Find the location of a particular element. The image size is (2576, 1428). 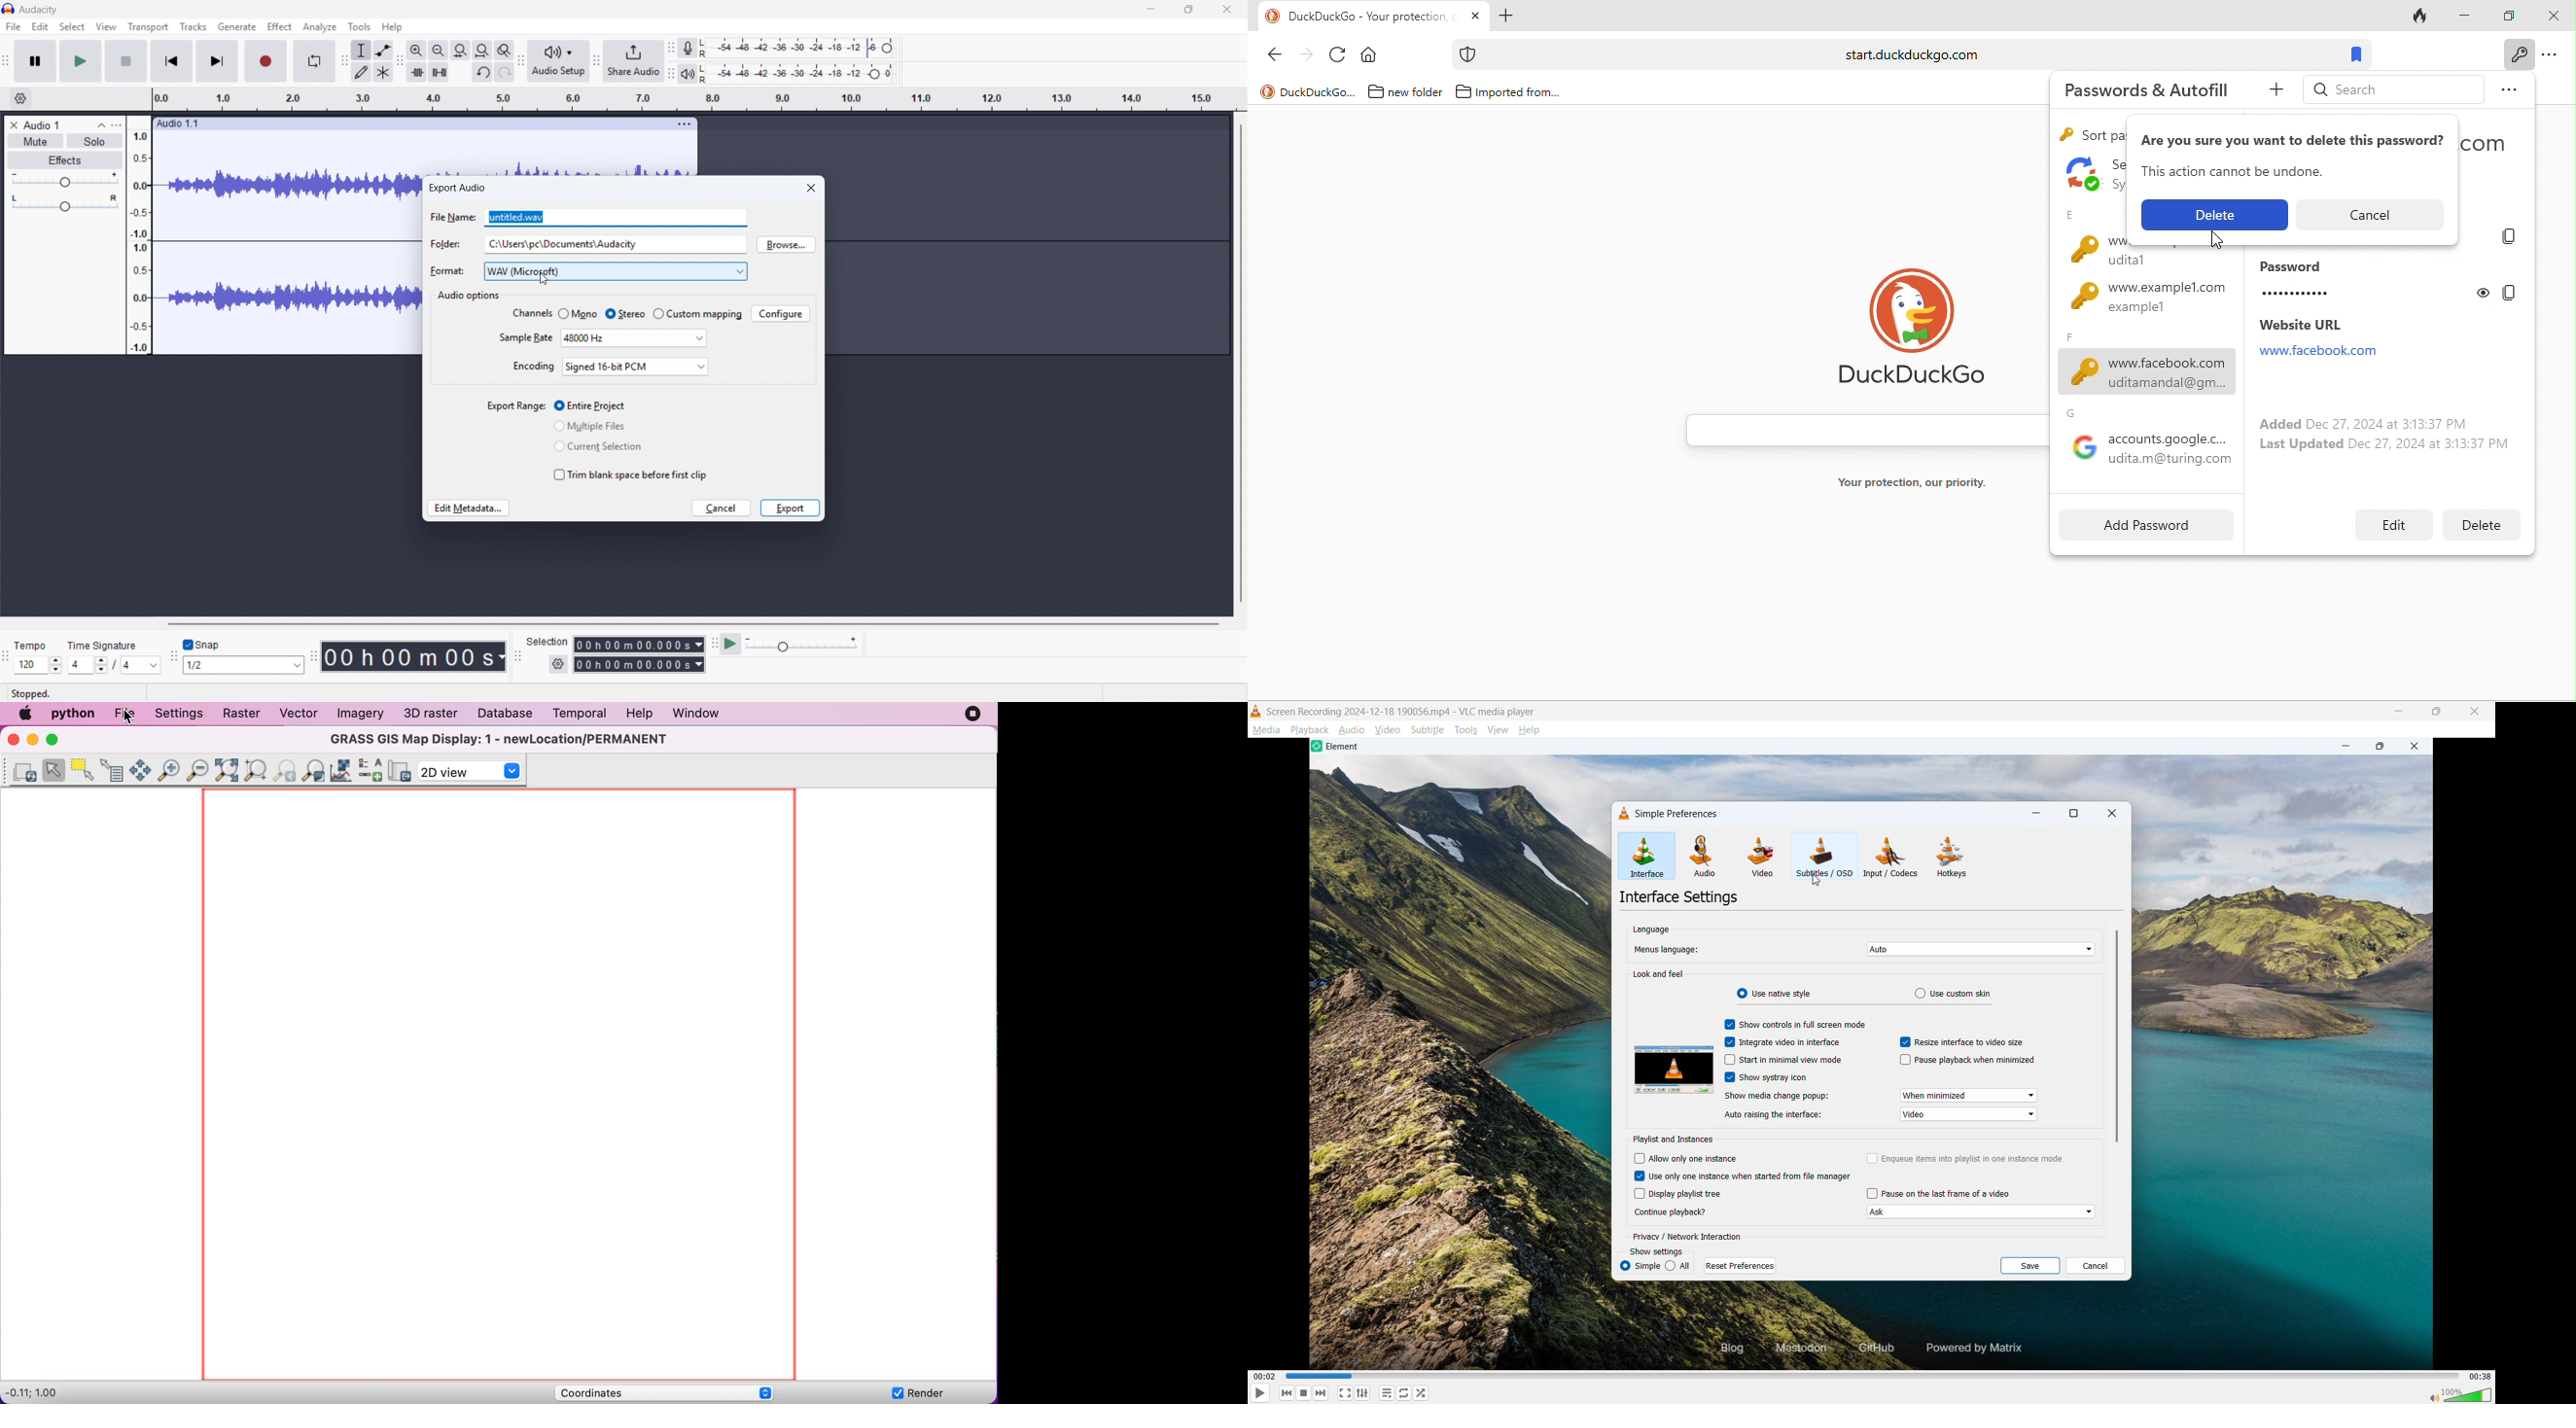

Play at speed is located at coordinates (731, 644).